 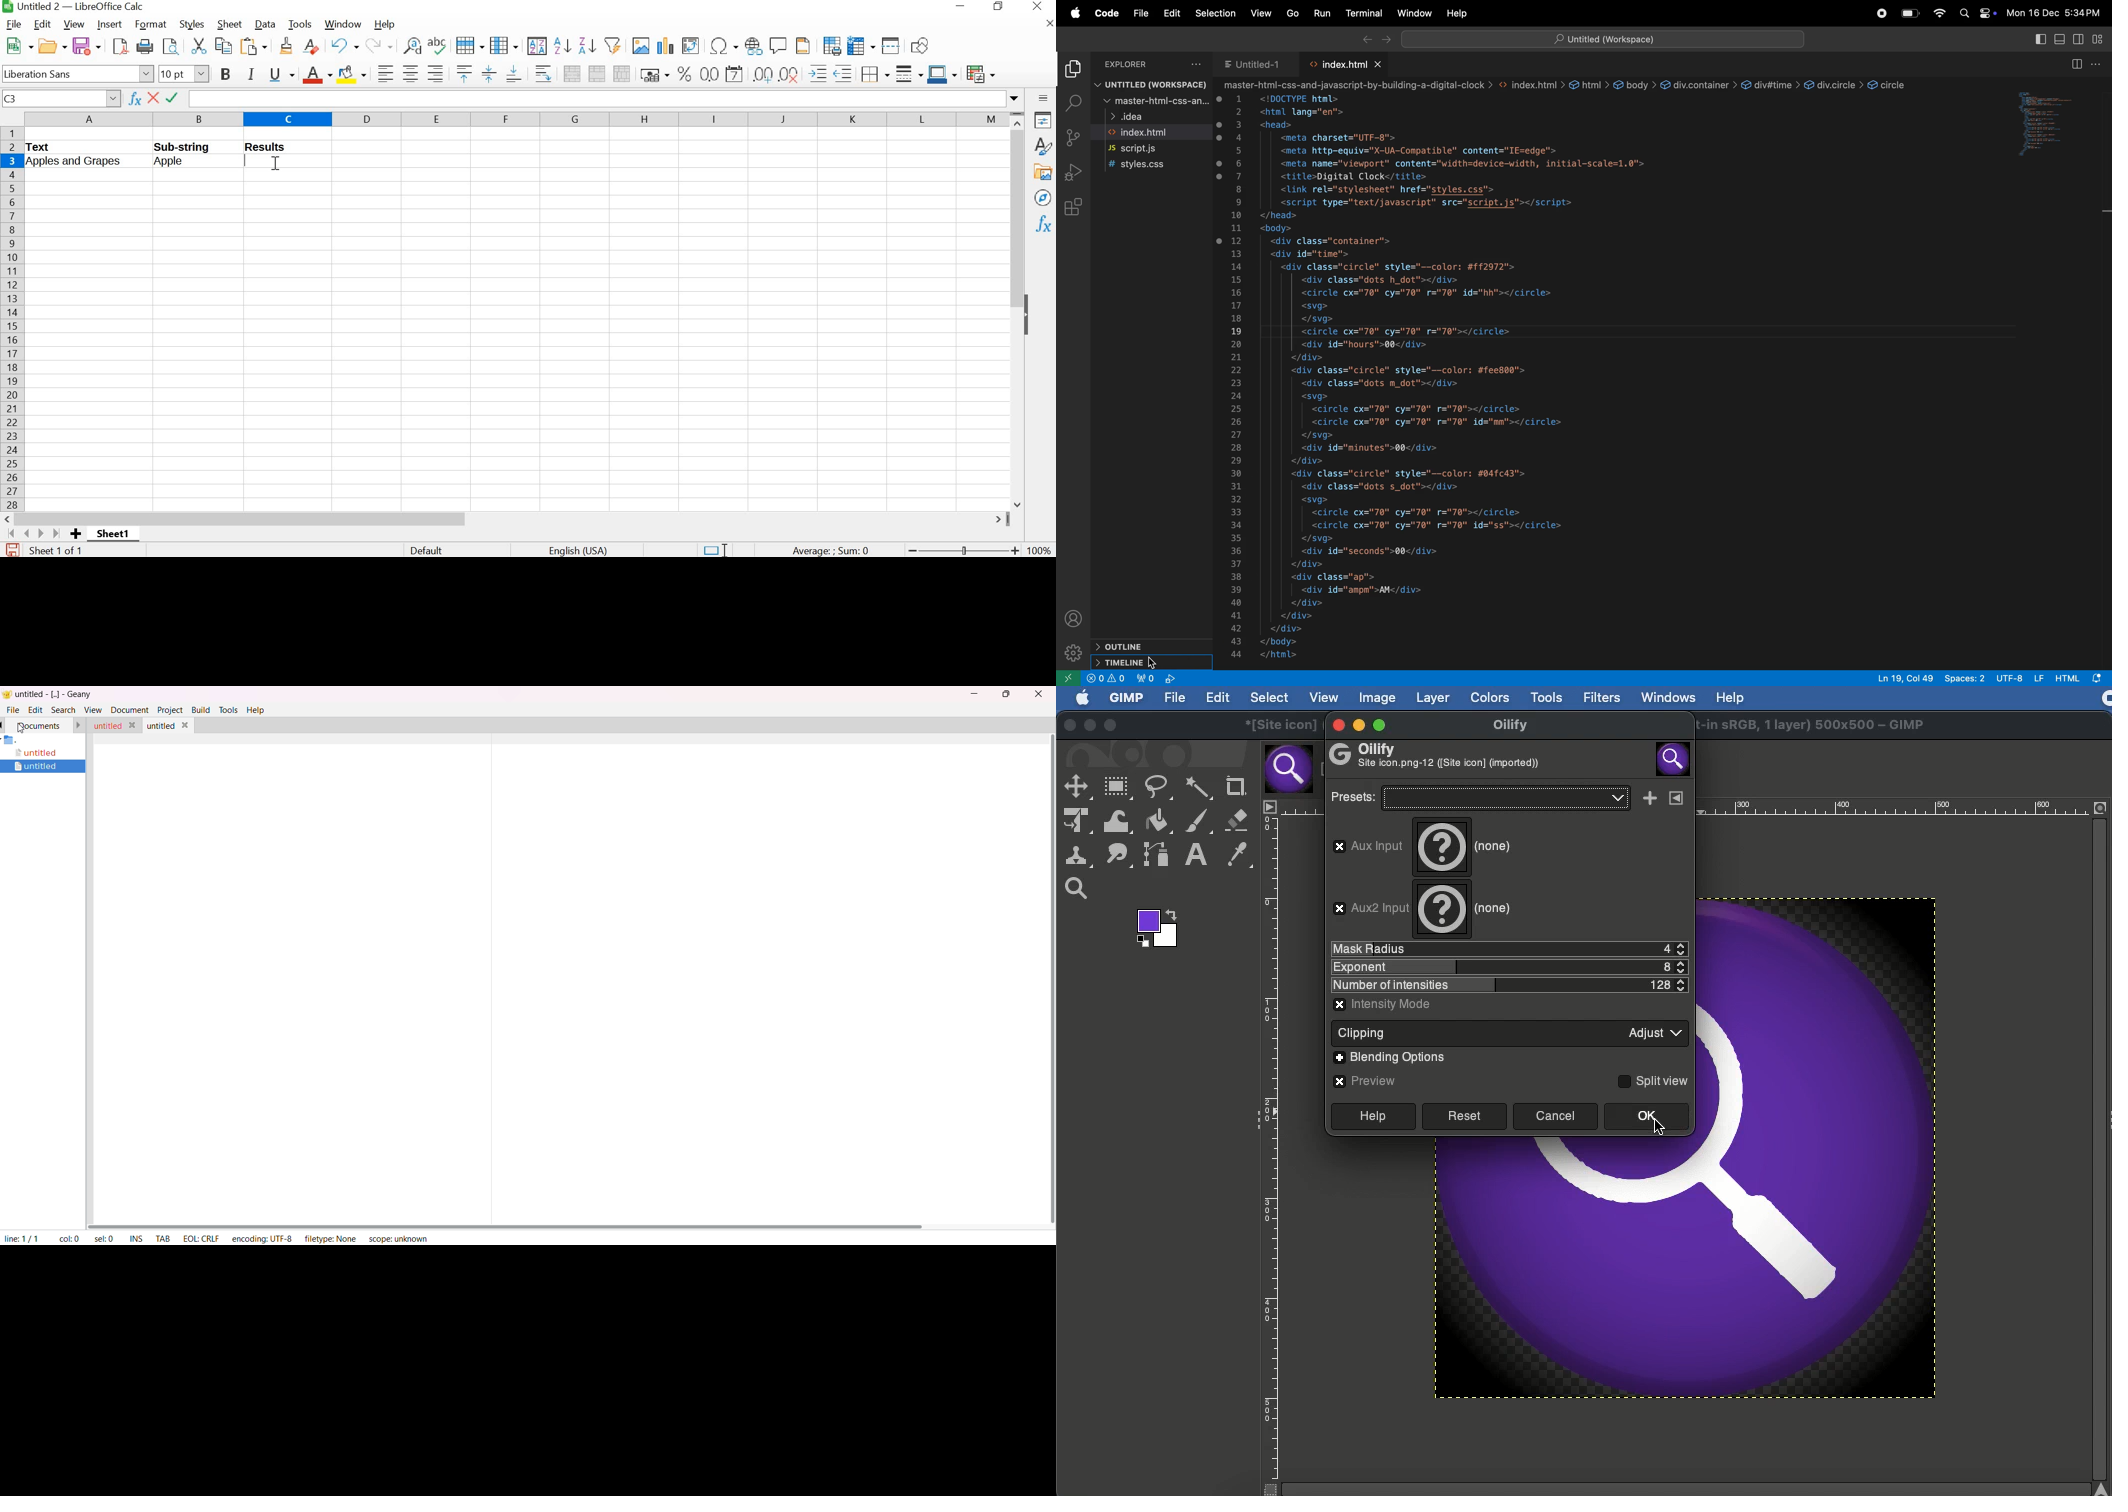 I want to click on merge cells, so click(x=597, y=73).